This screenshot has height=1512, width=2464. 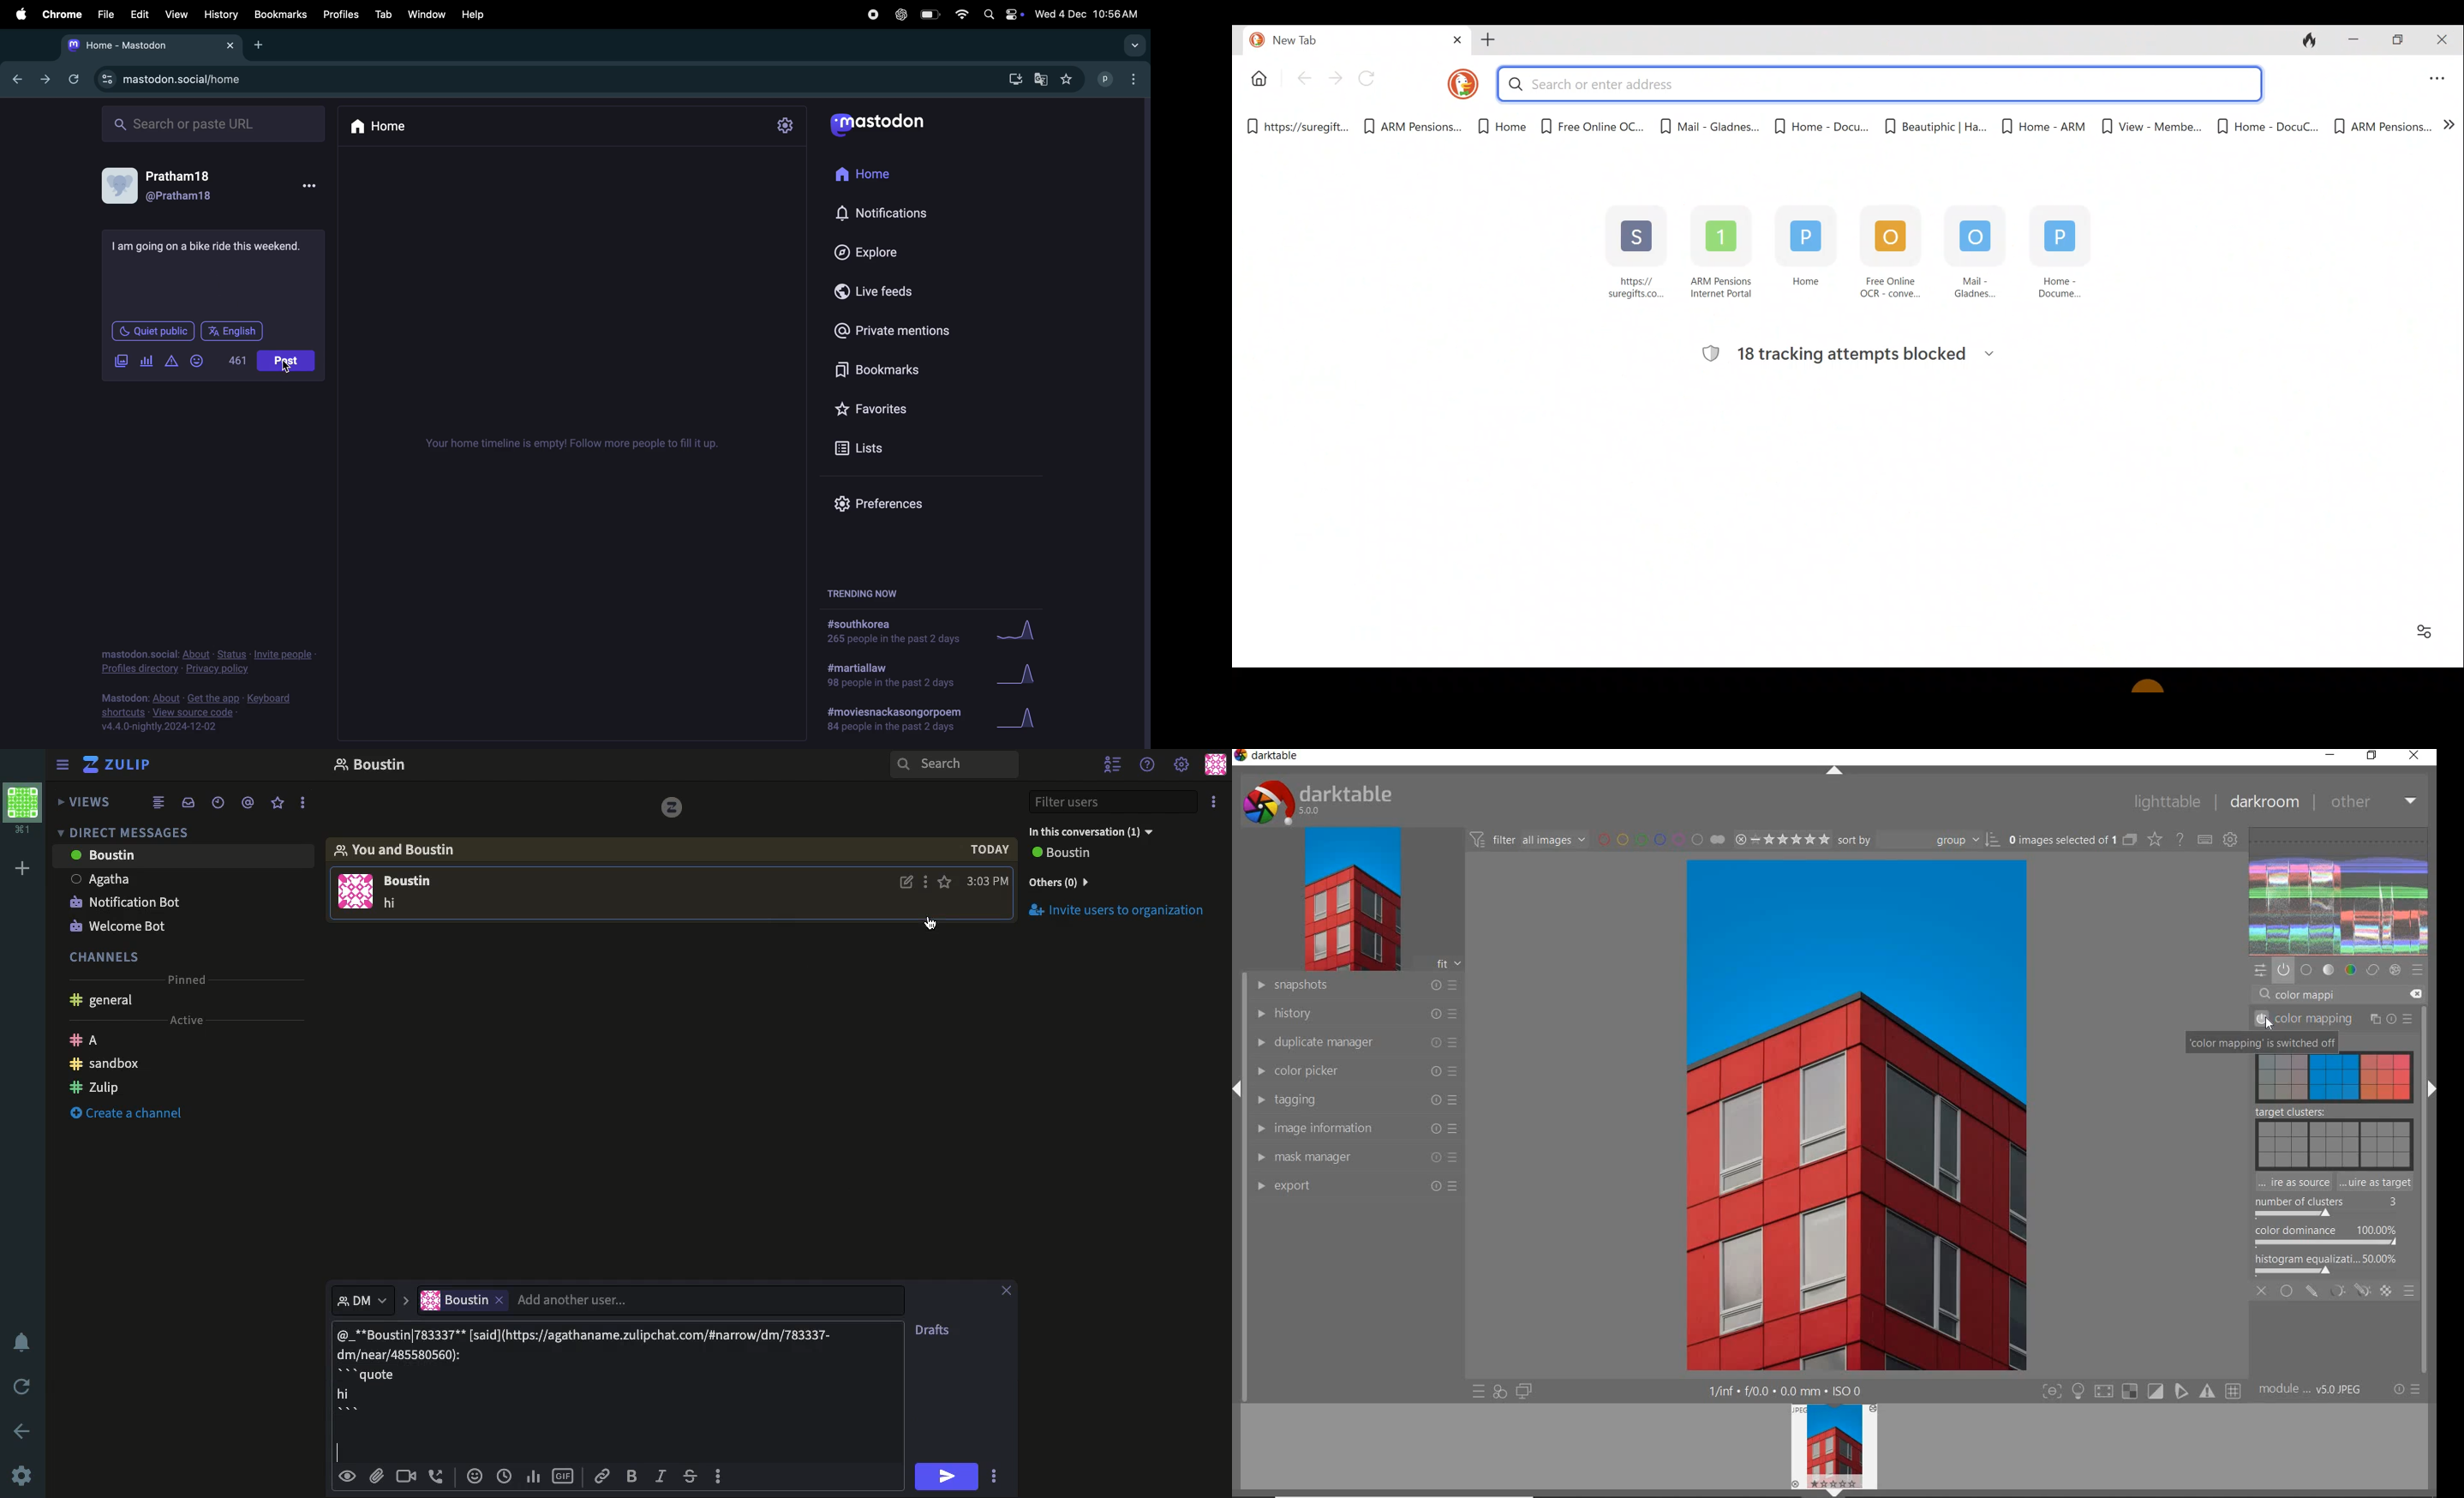 What do you see at coordinates (870, 14) in the screenshot?
I see `record` at bounding box center [870, 14].